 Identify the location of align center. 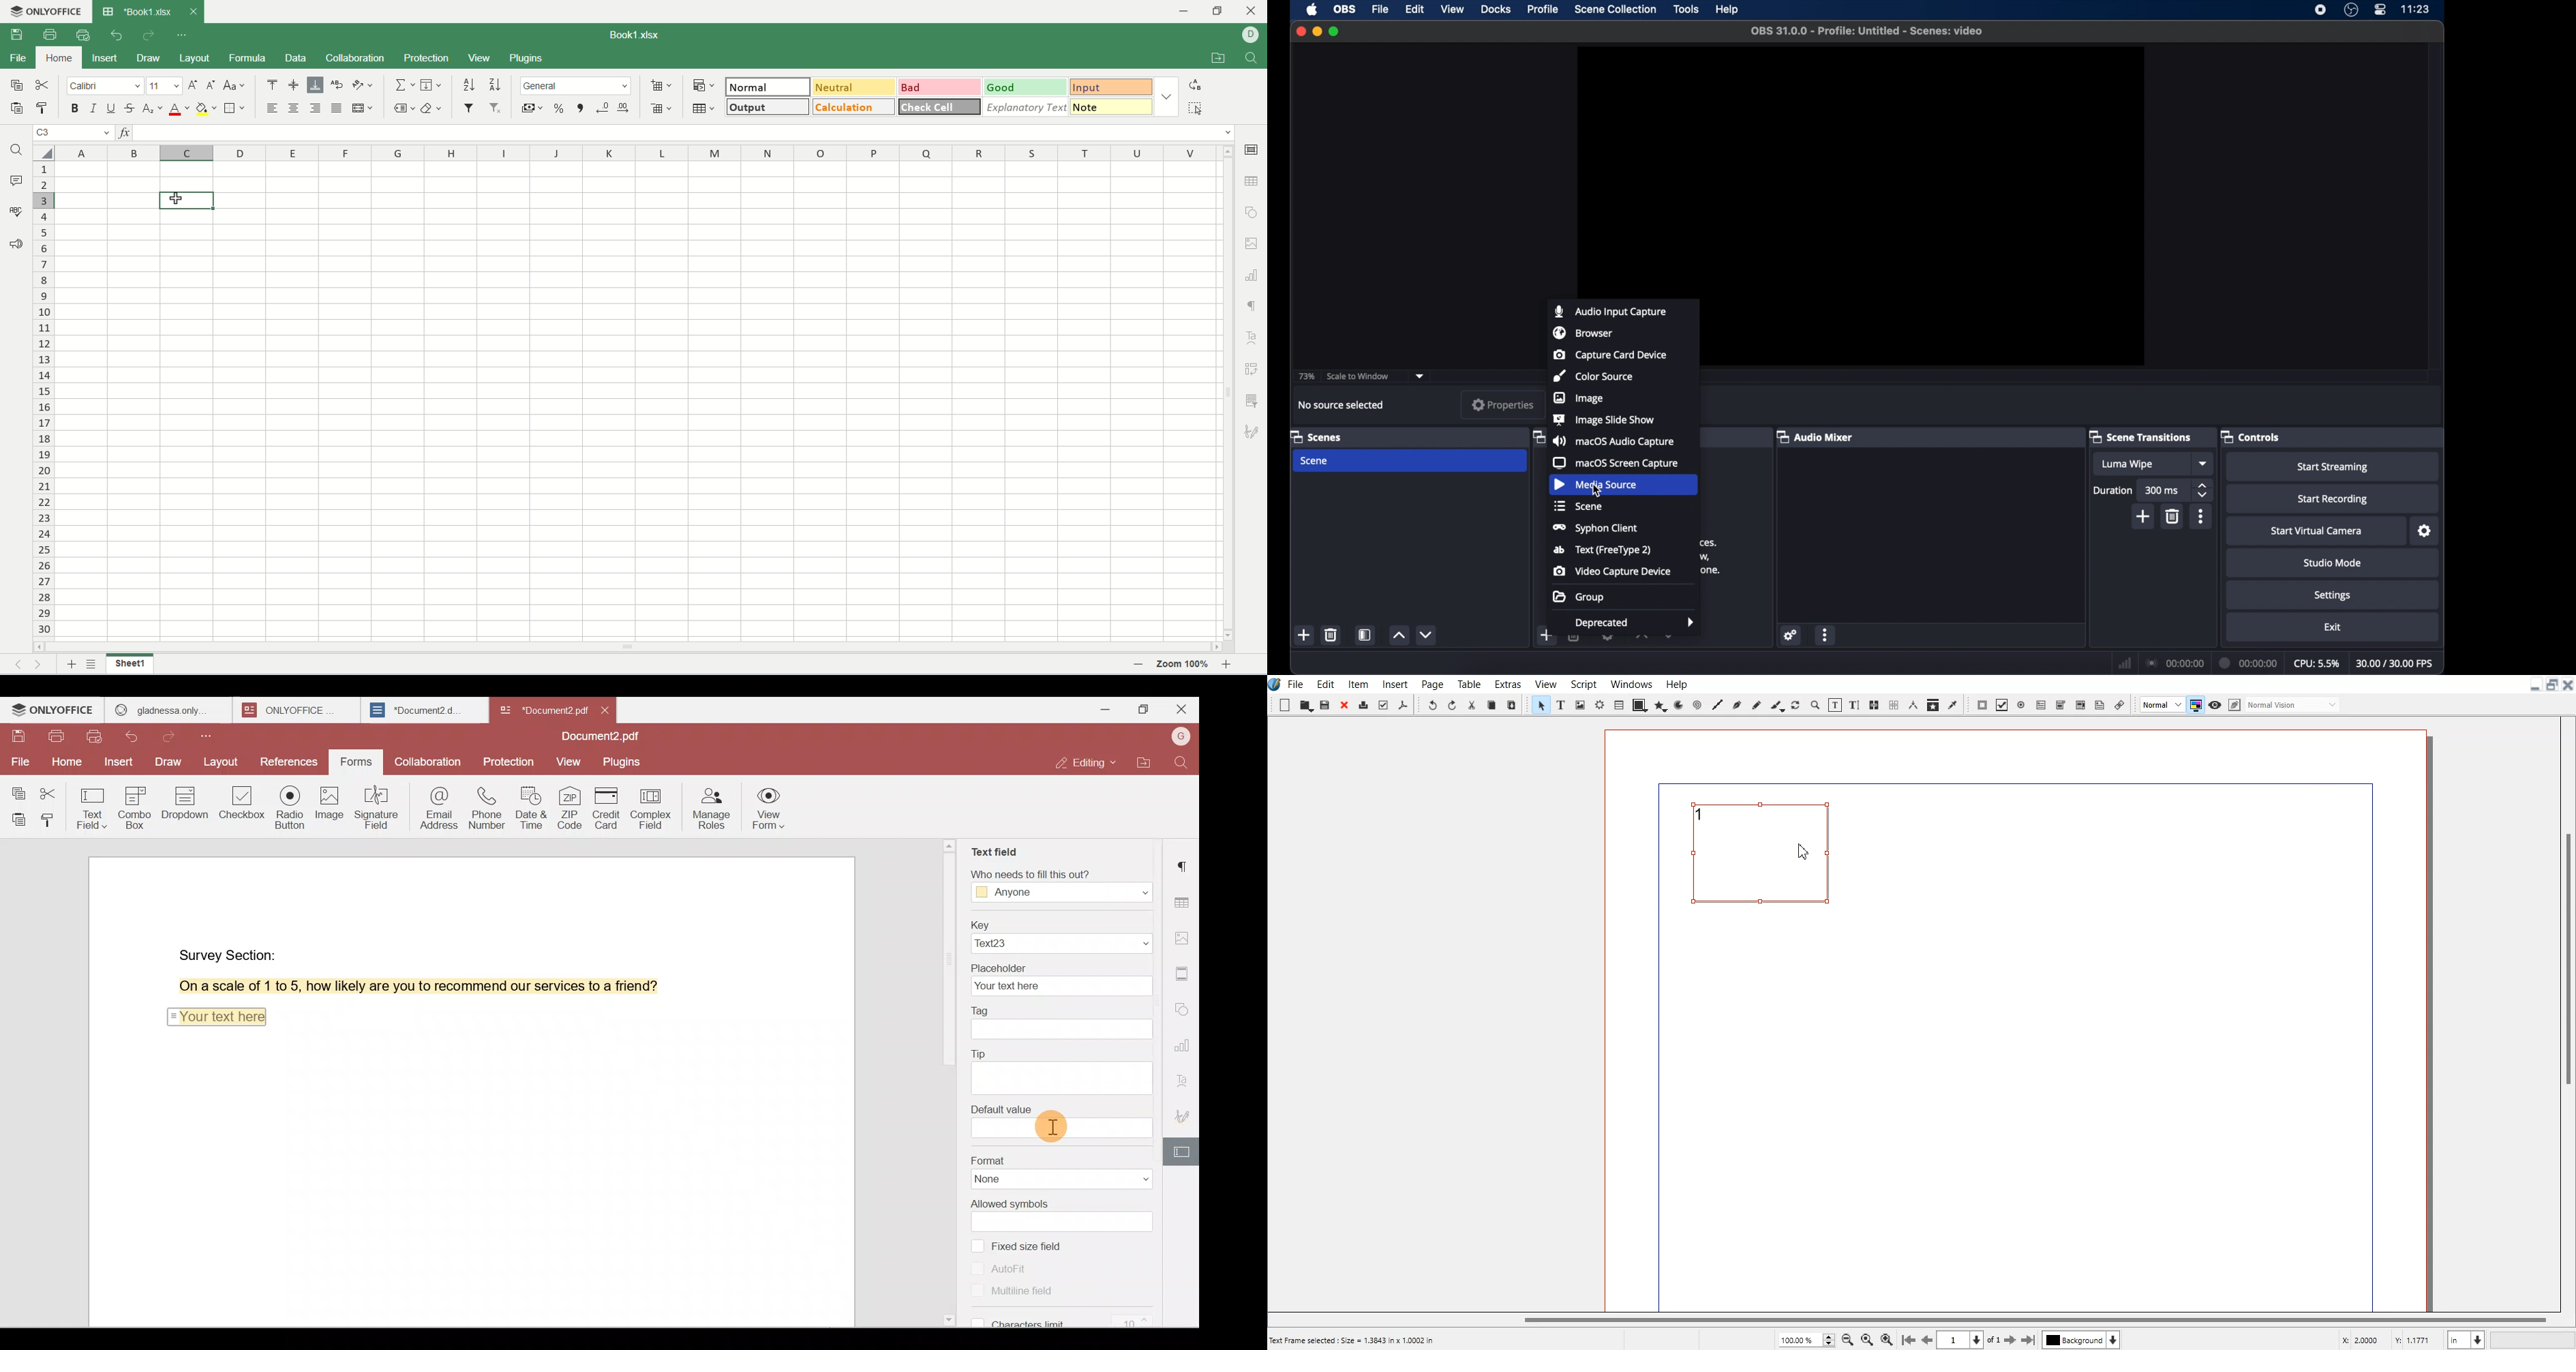
(294, 108).